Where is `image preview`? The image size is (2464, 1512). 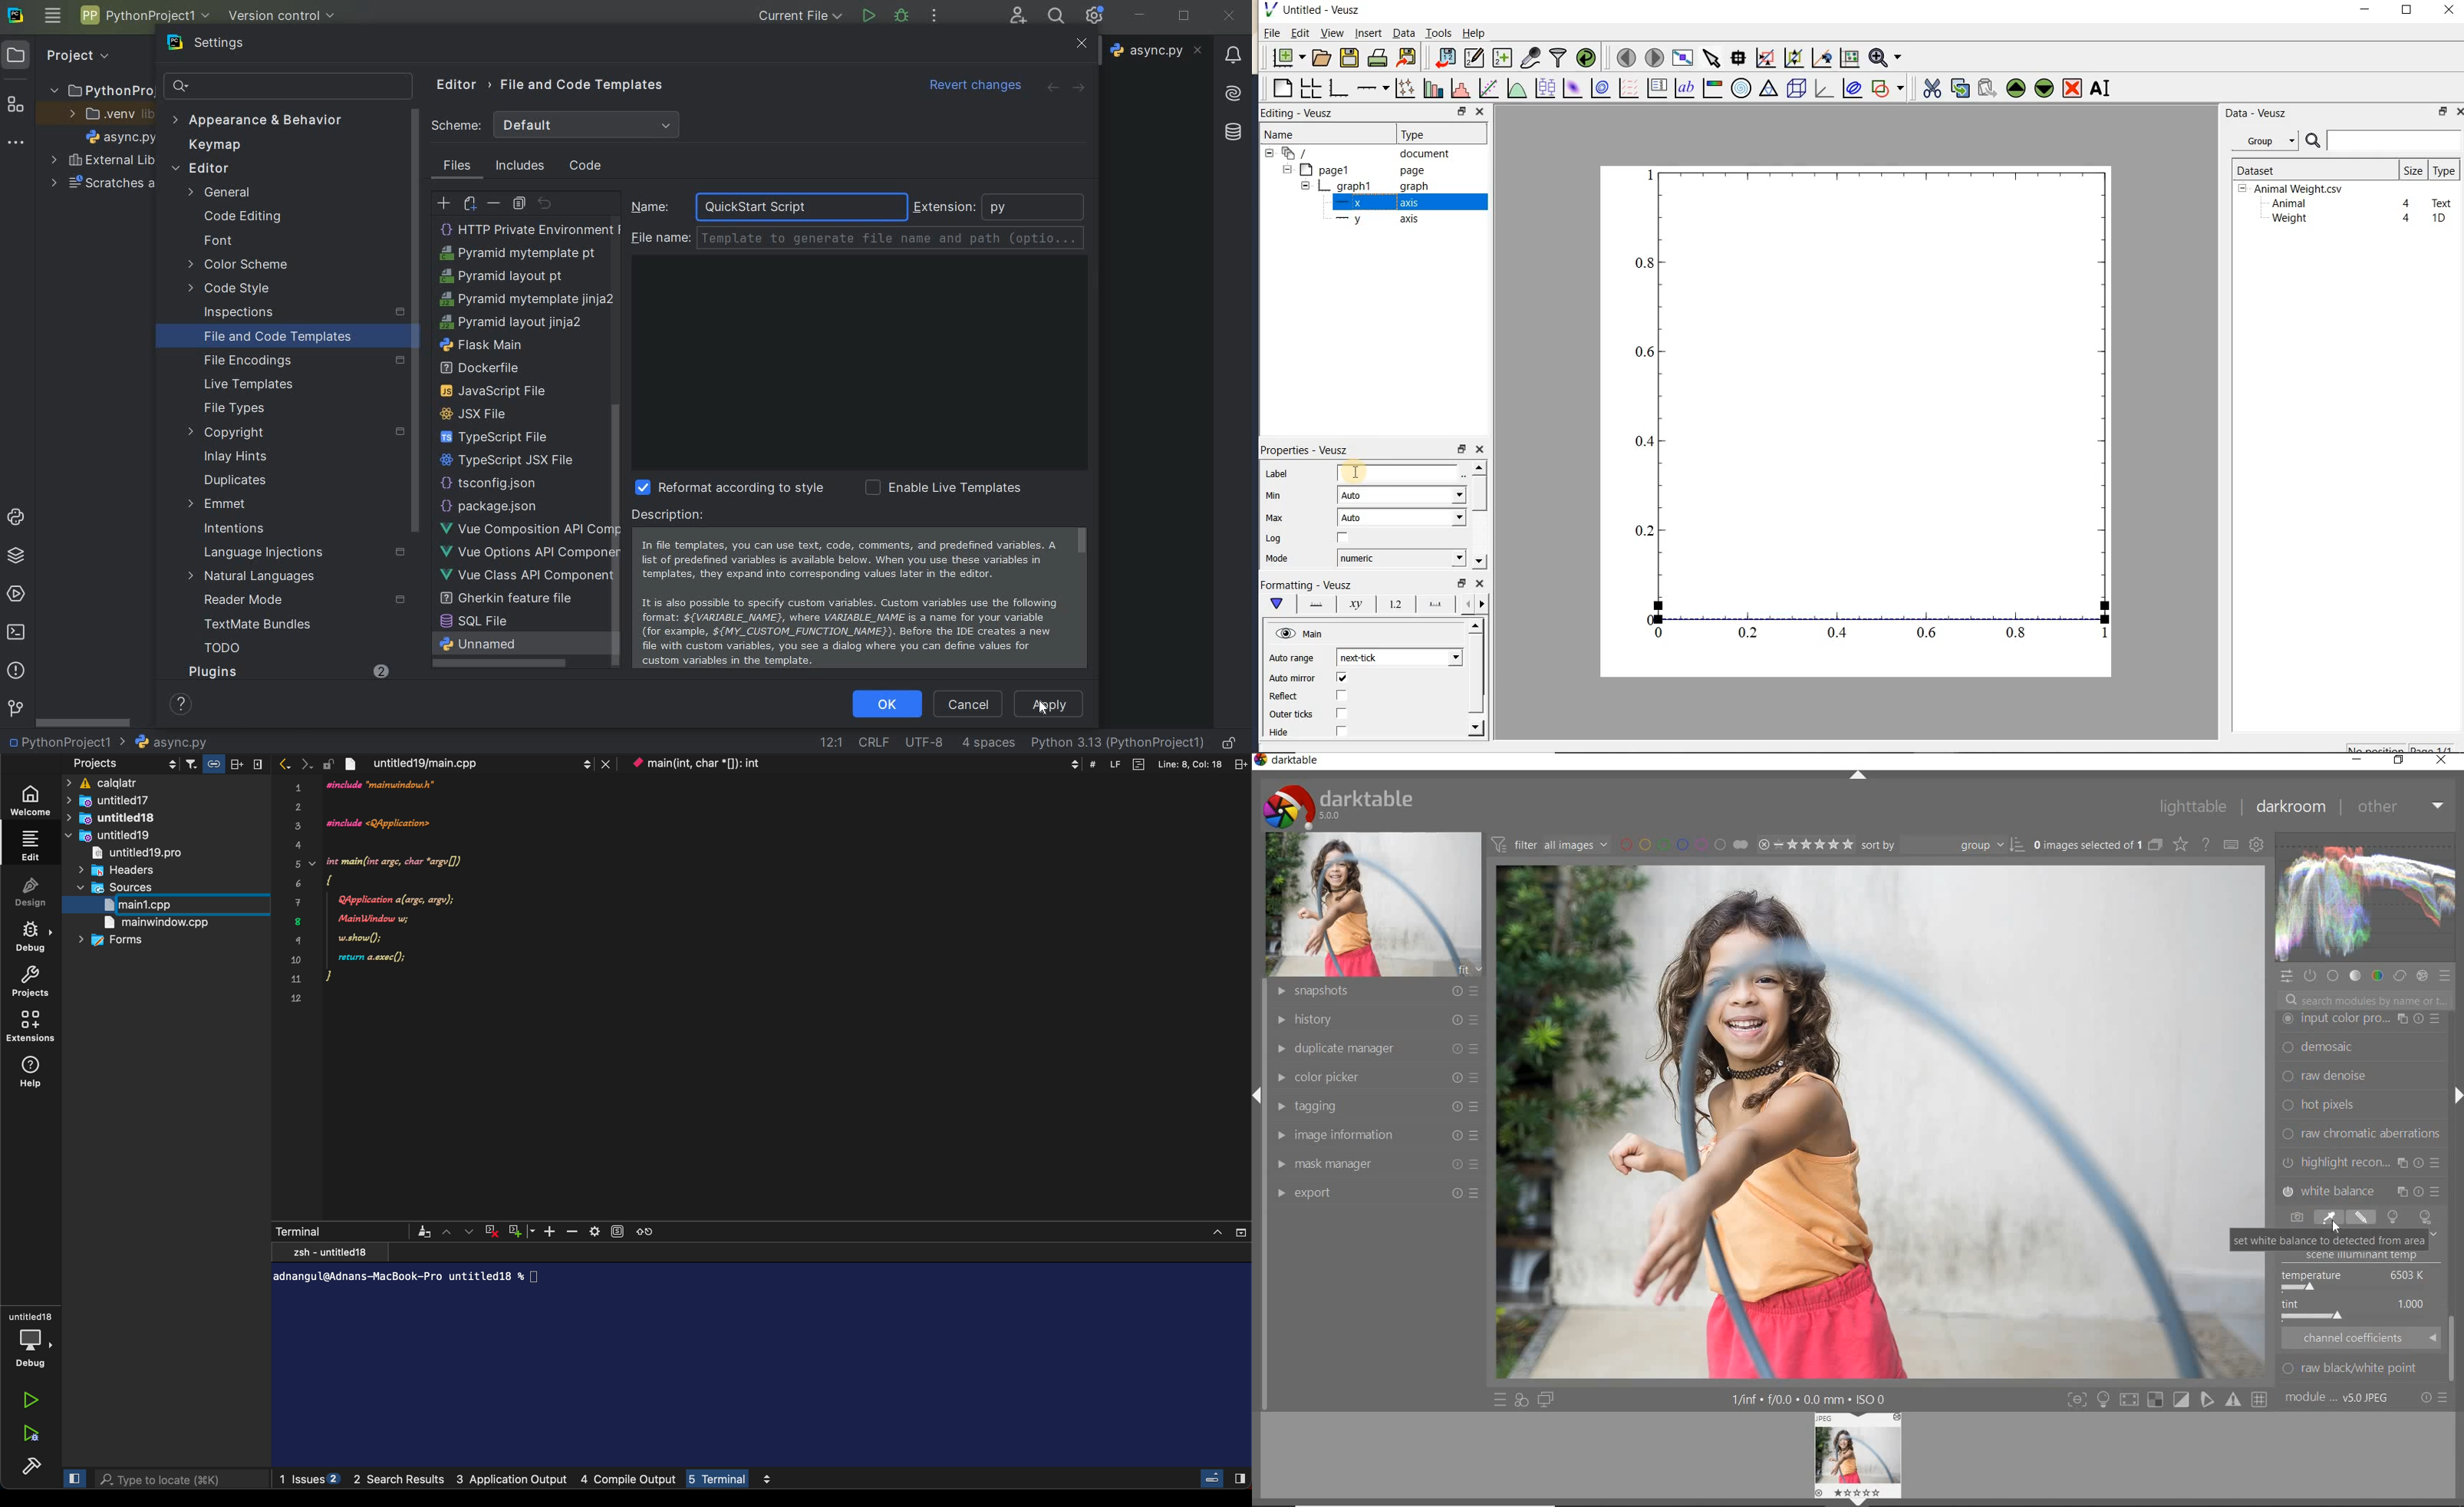 image preview is located at coordinates (1859, 1459).